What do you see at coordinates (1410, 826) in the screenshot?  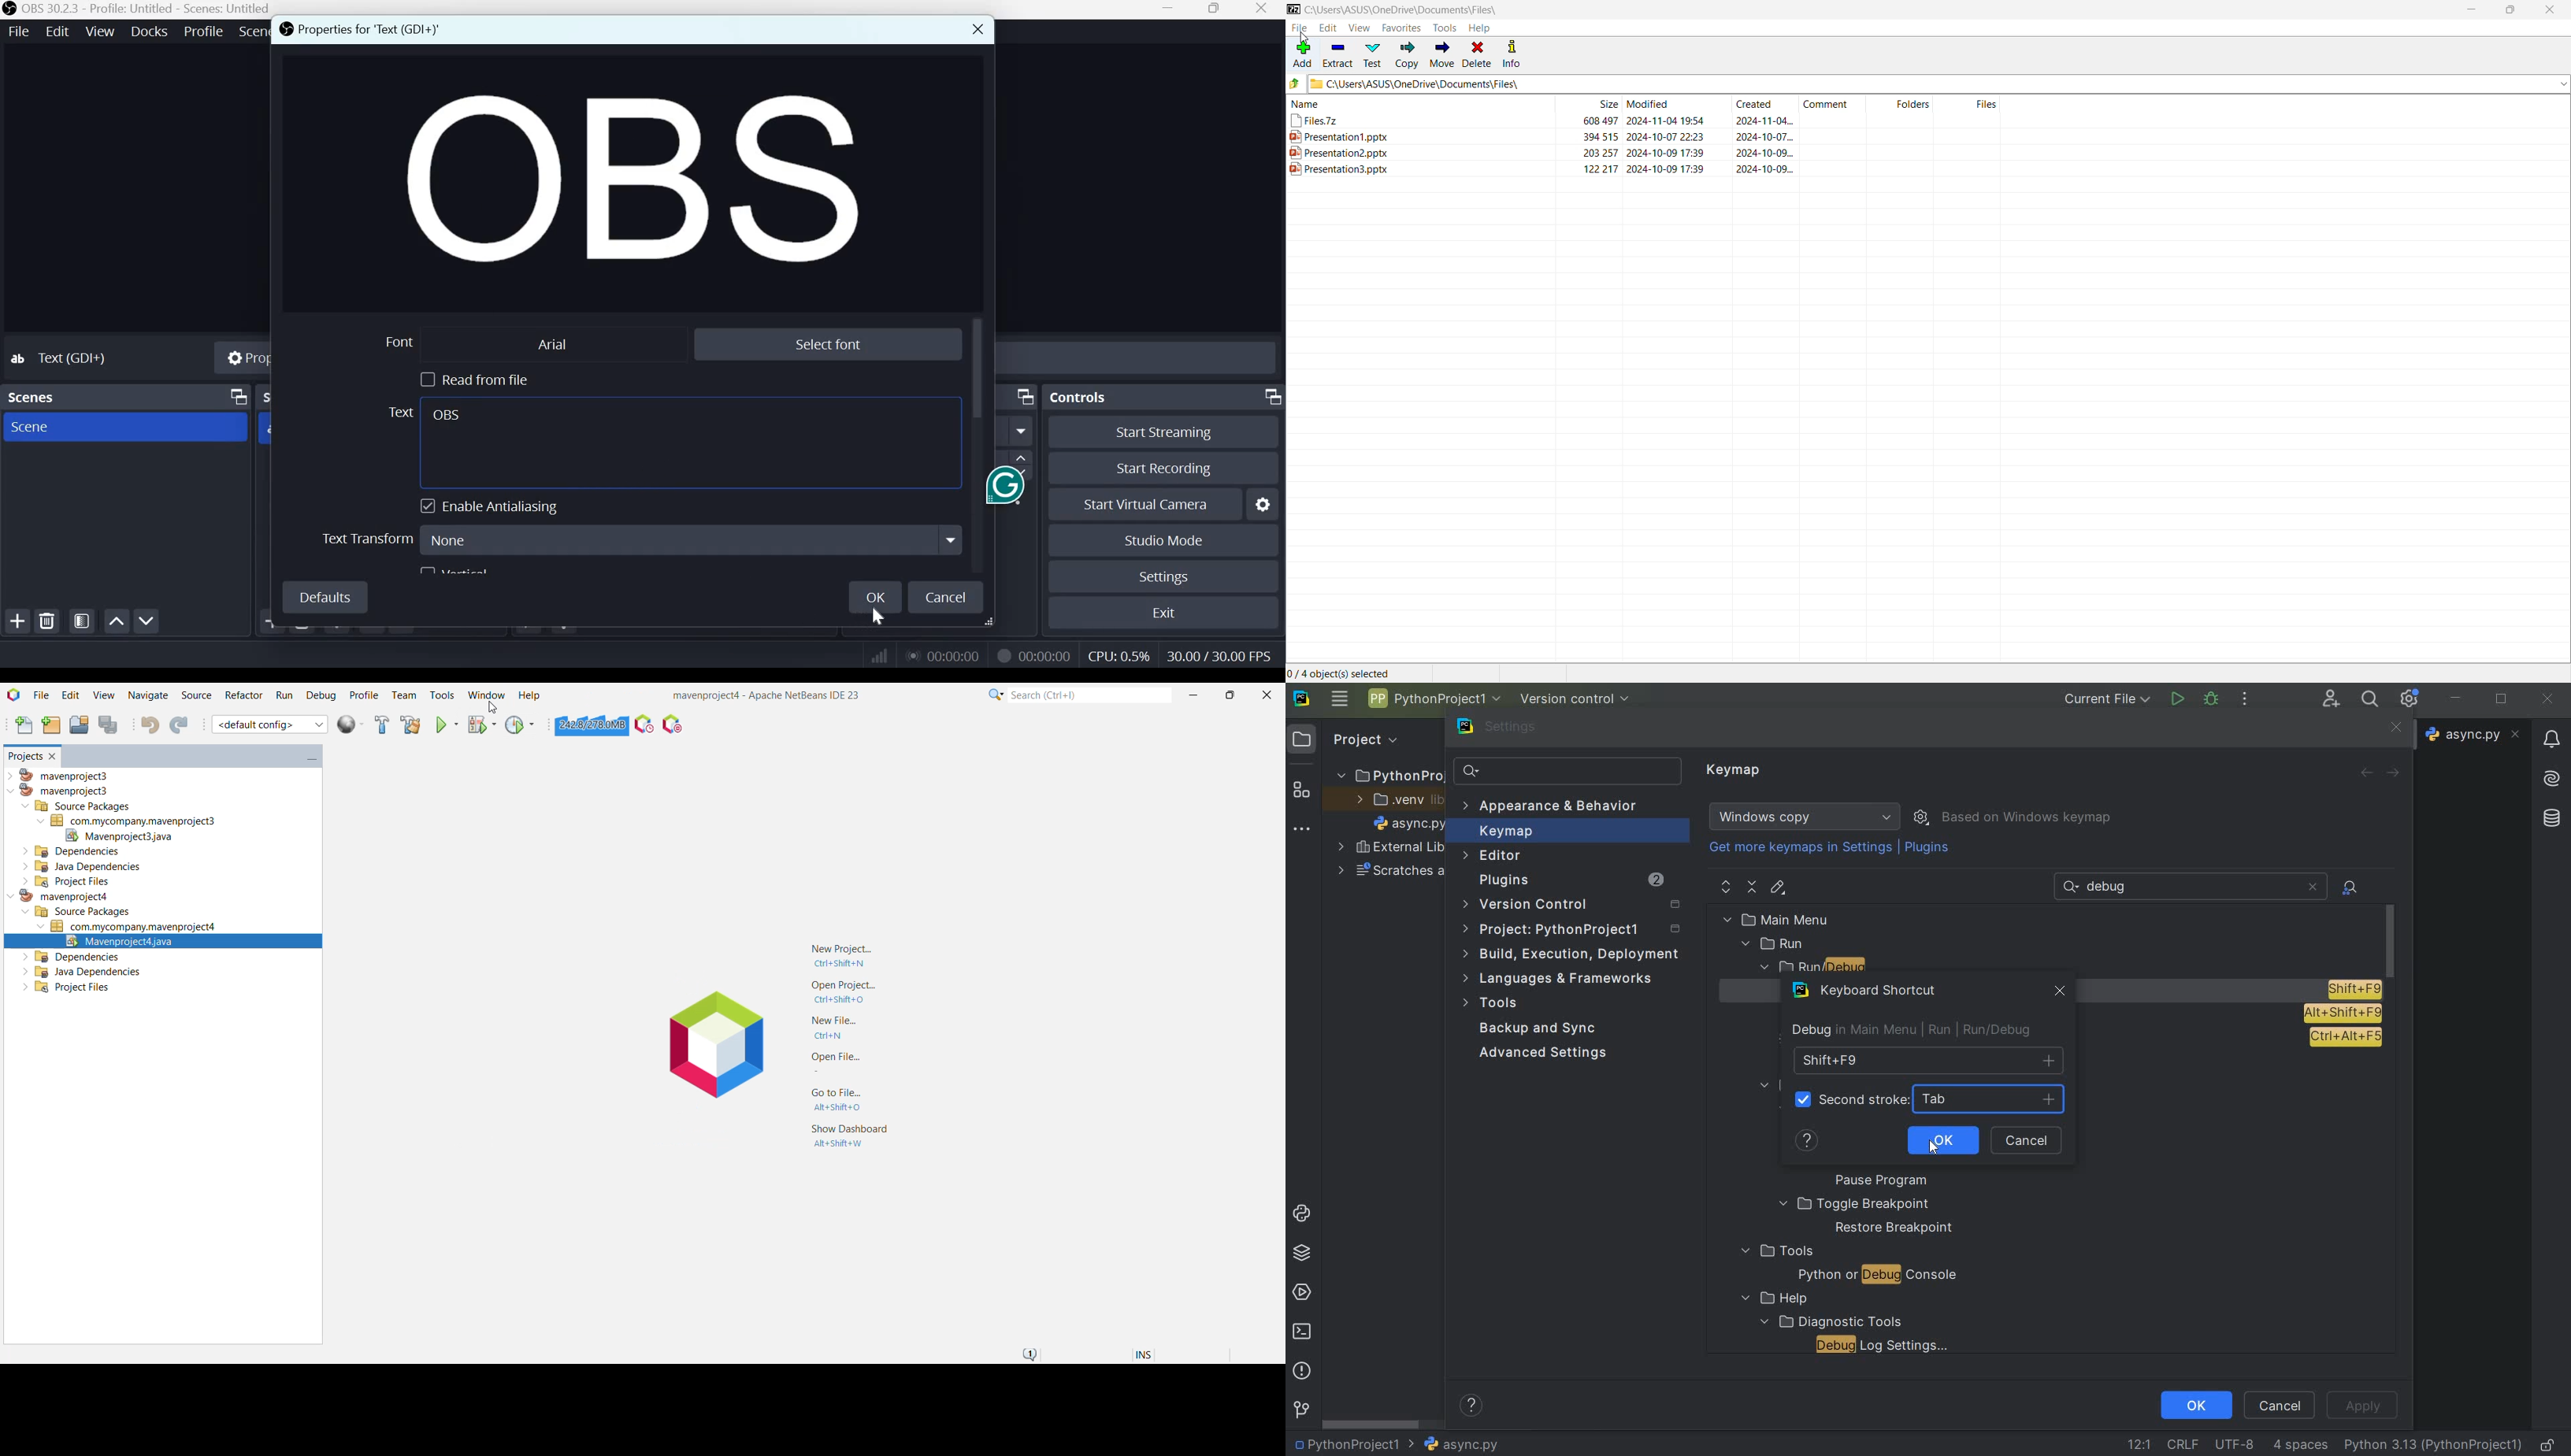 I see `file name` at bounding box center [1410, 826].